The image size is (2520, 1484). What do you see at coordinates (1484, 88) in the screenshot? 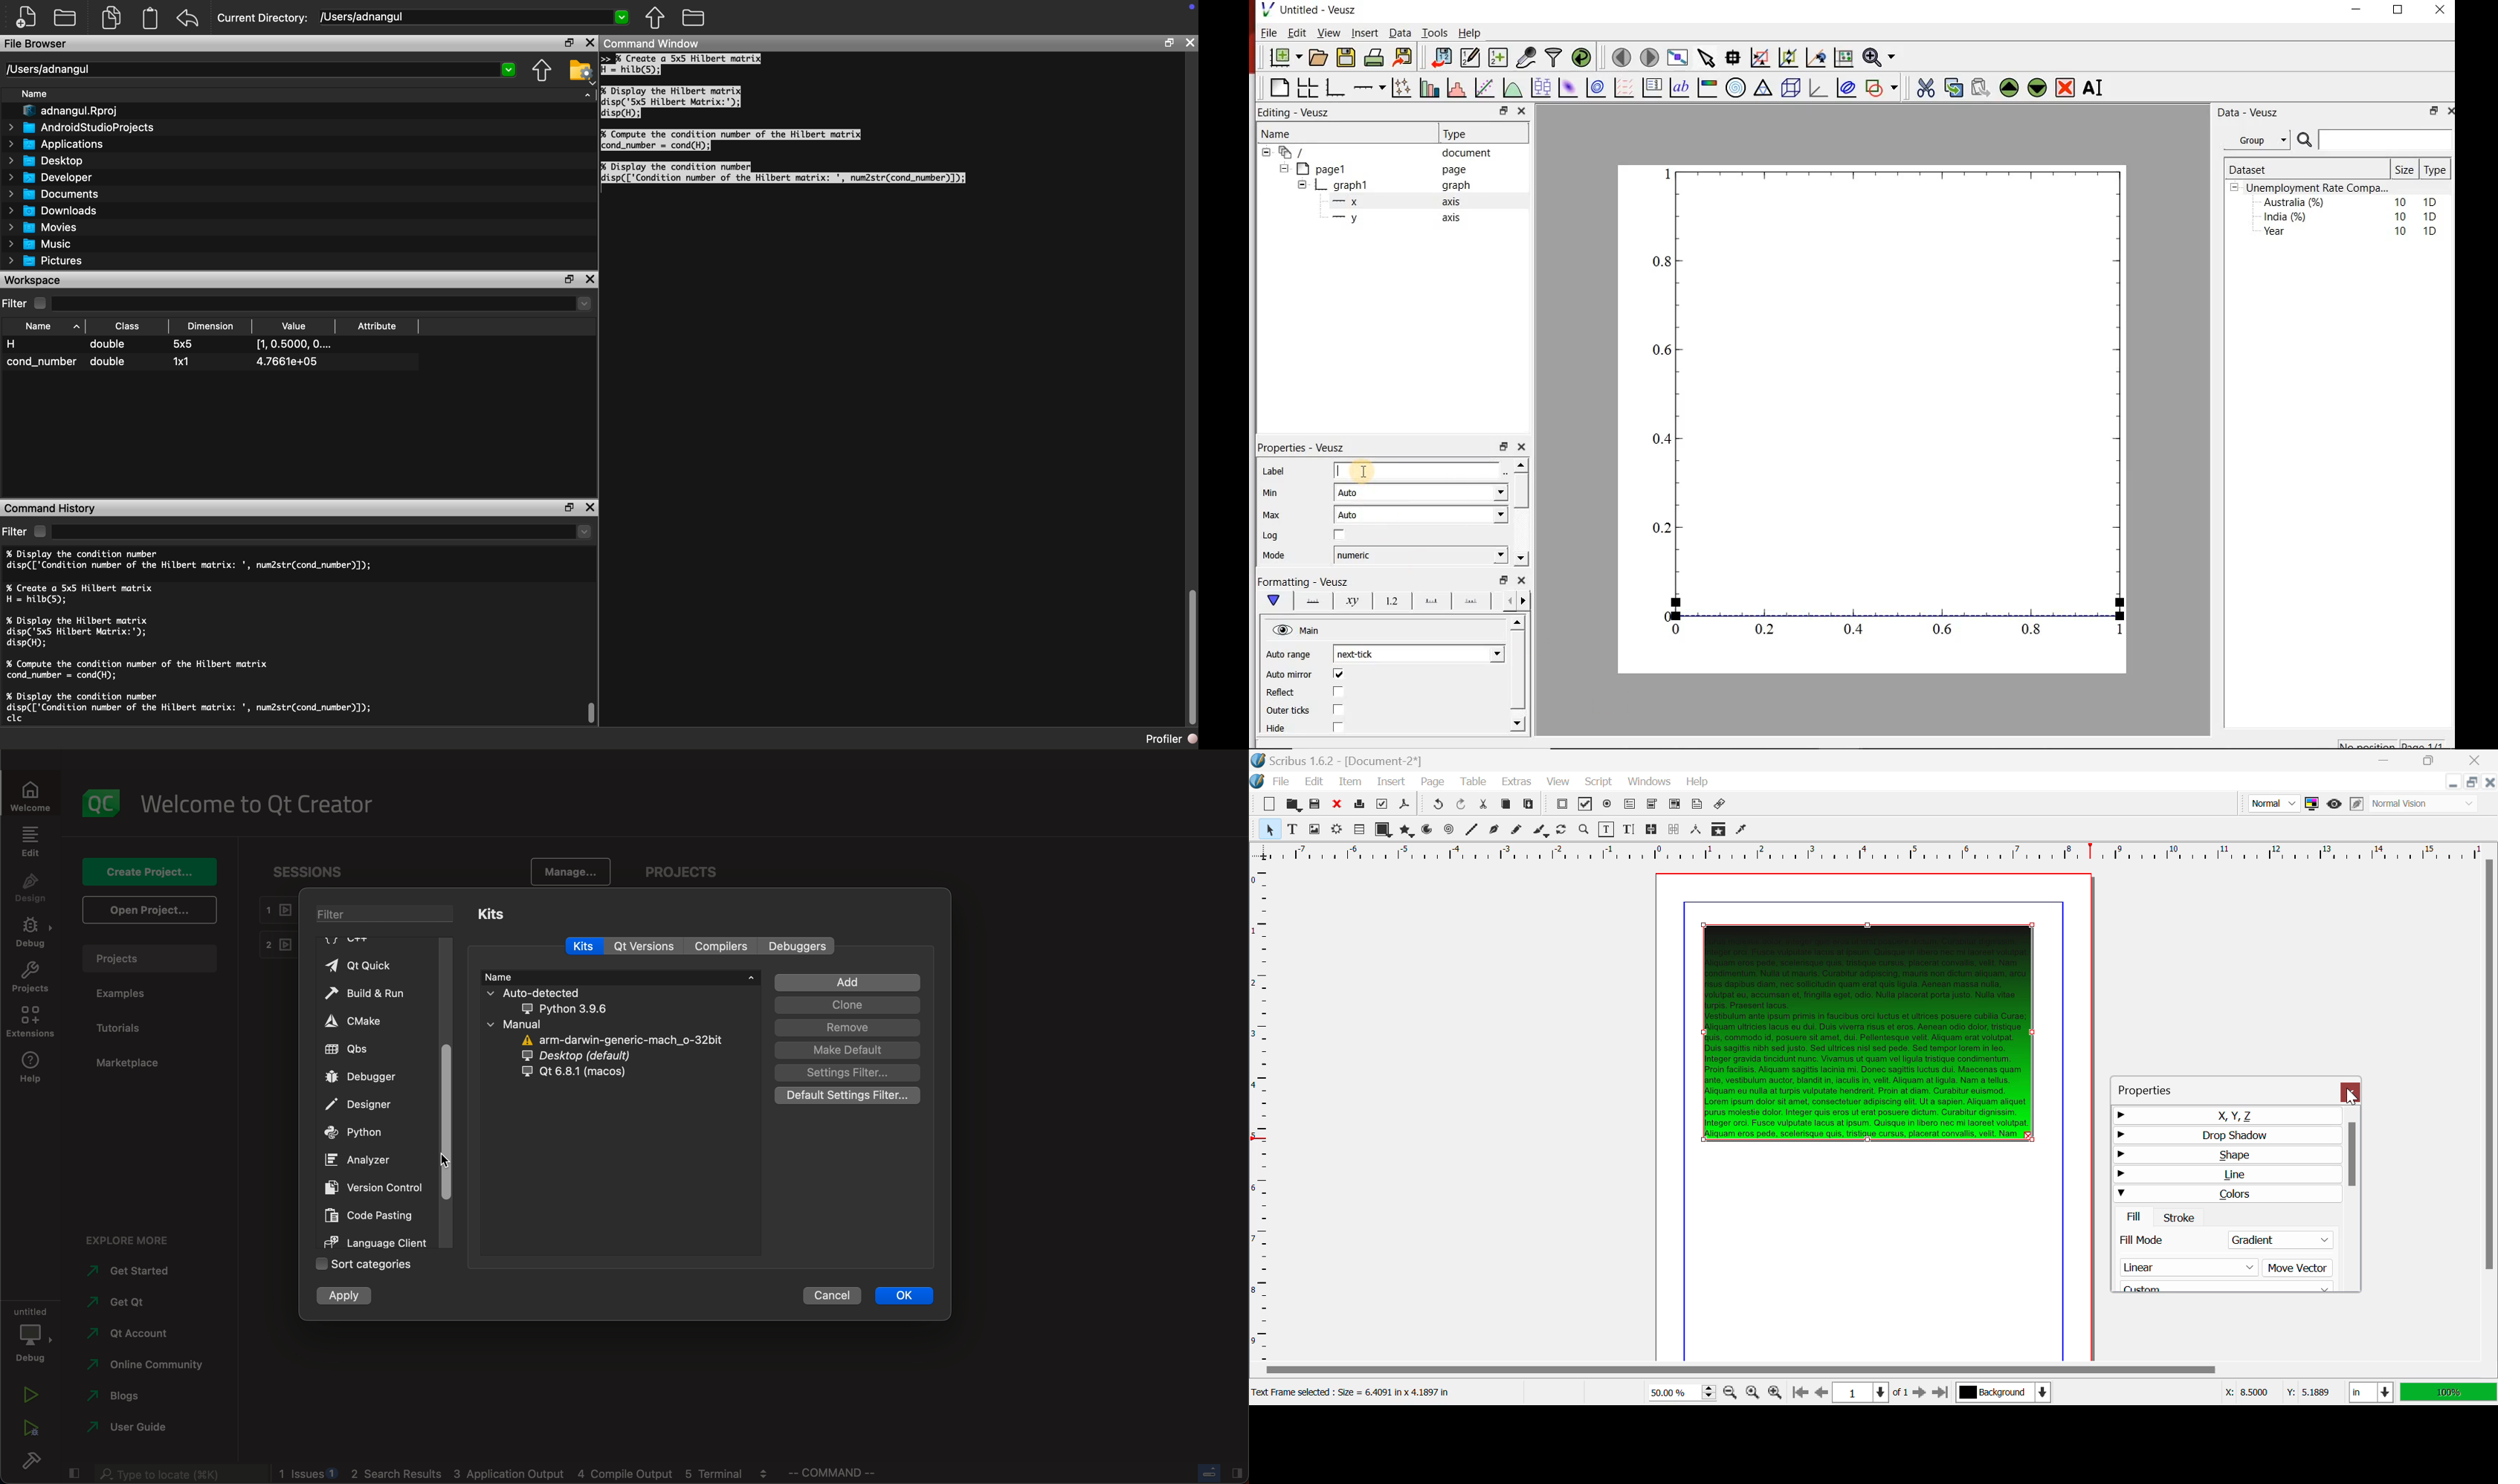
I see `fit a function` at bounding box center [1484, 88].